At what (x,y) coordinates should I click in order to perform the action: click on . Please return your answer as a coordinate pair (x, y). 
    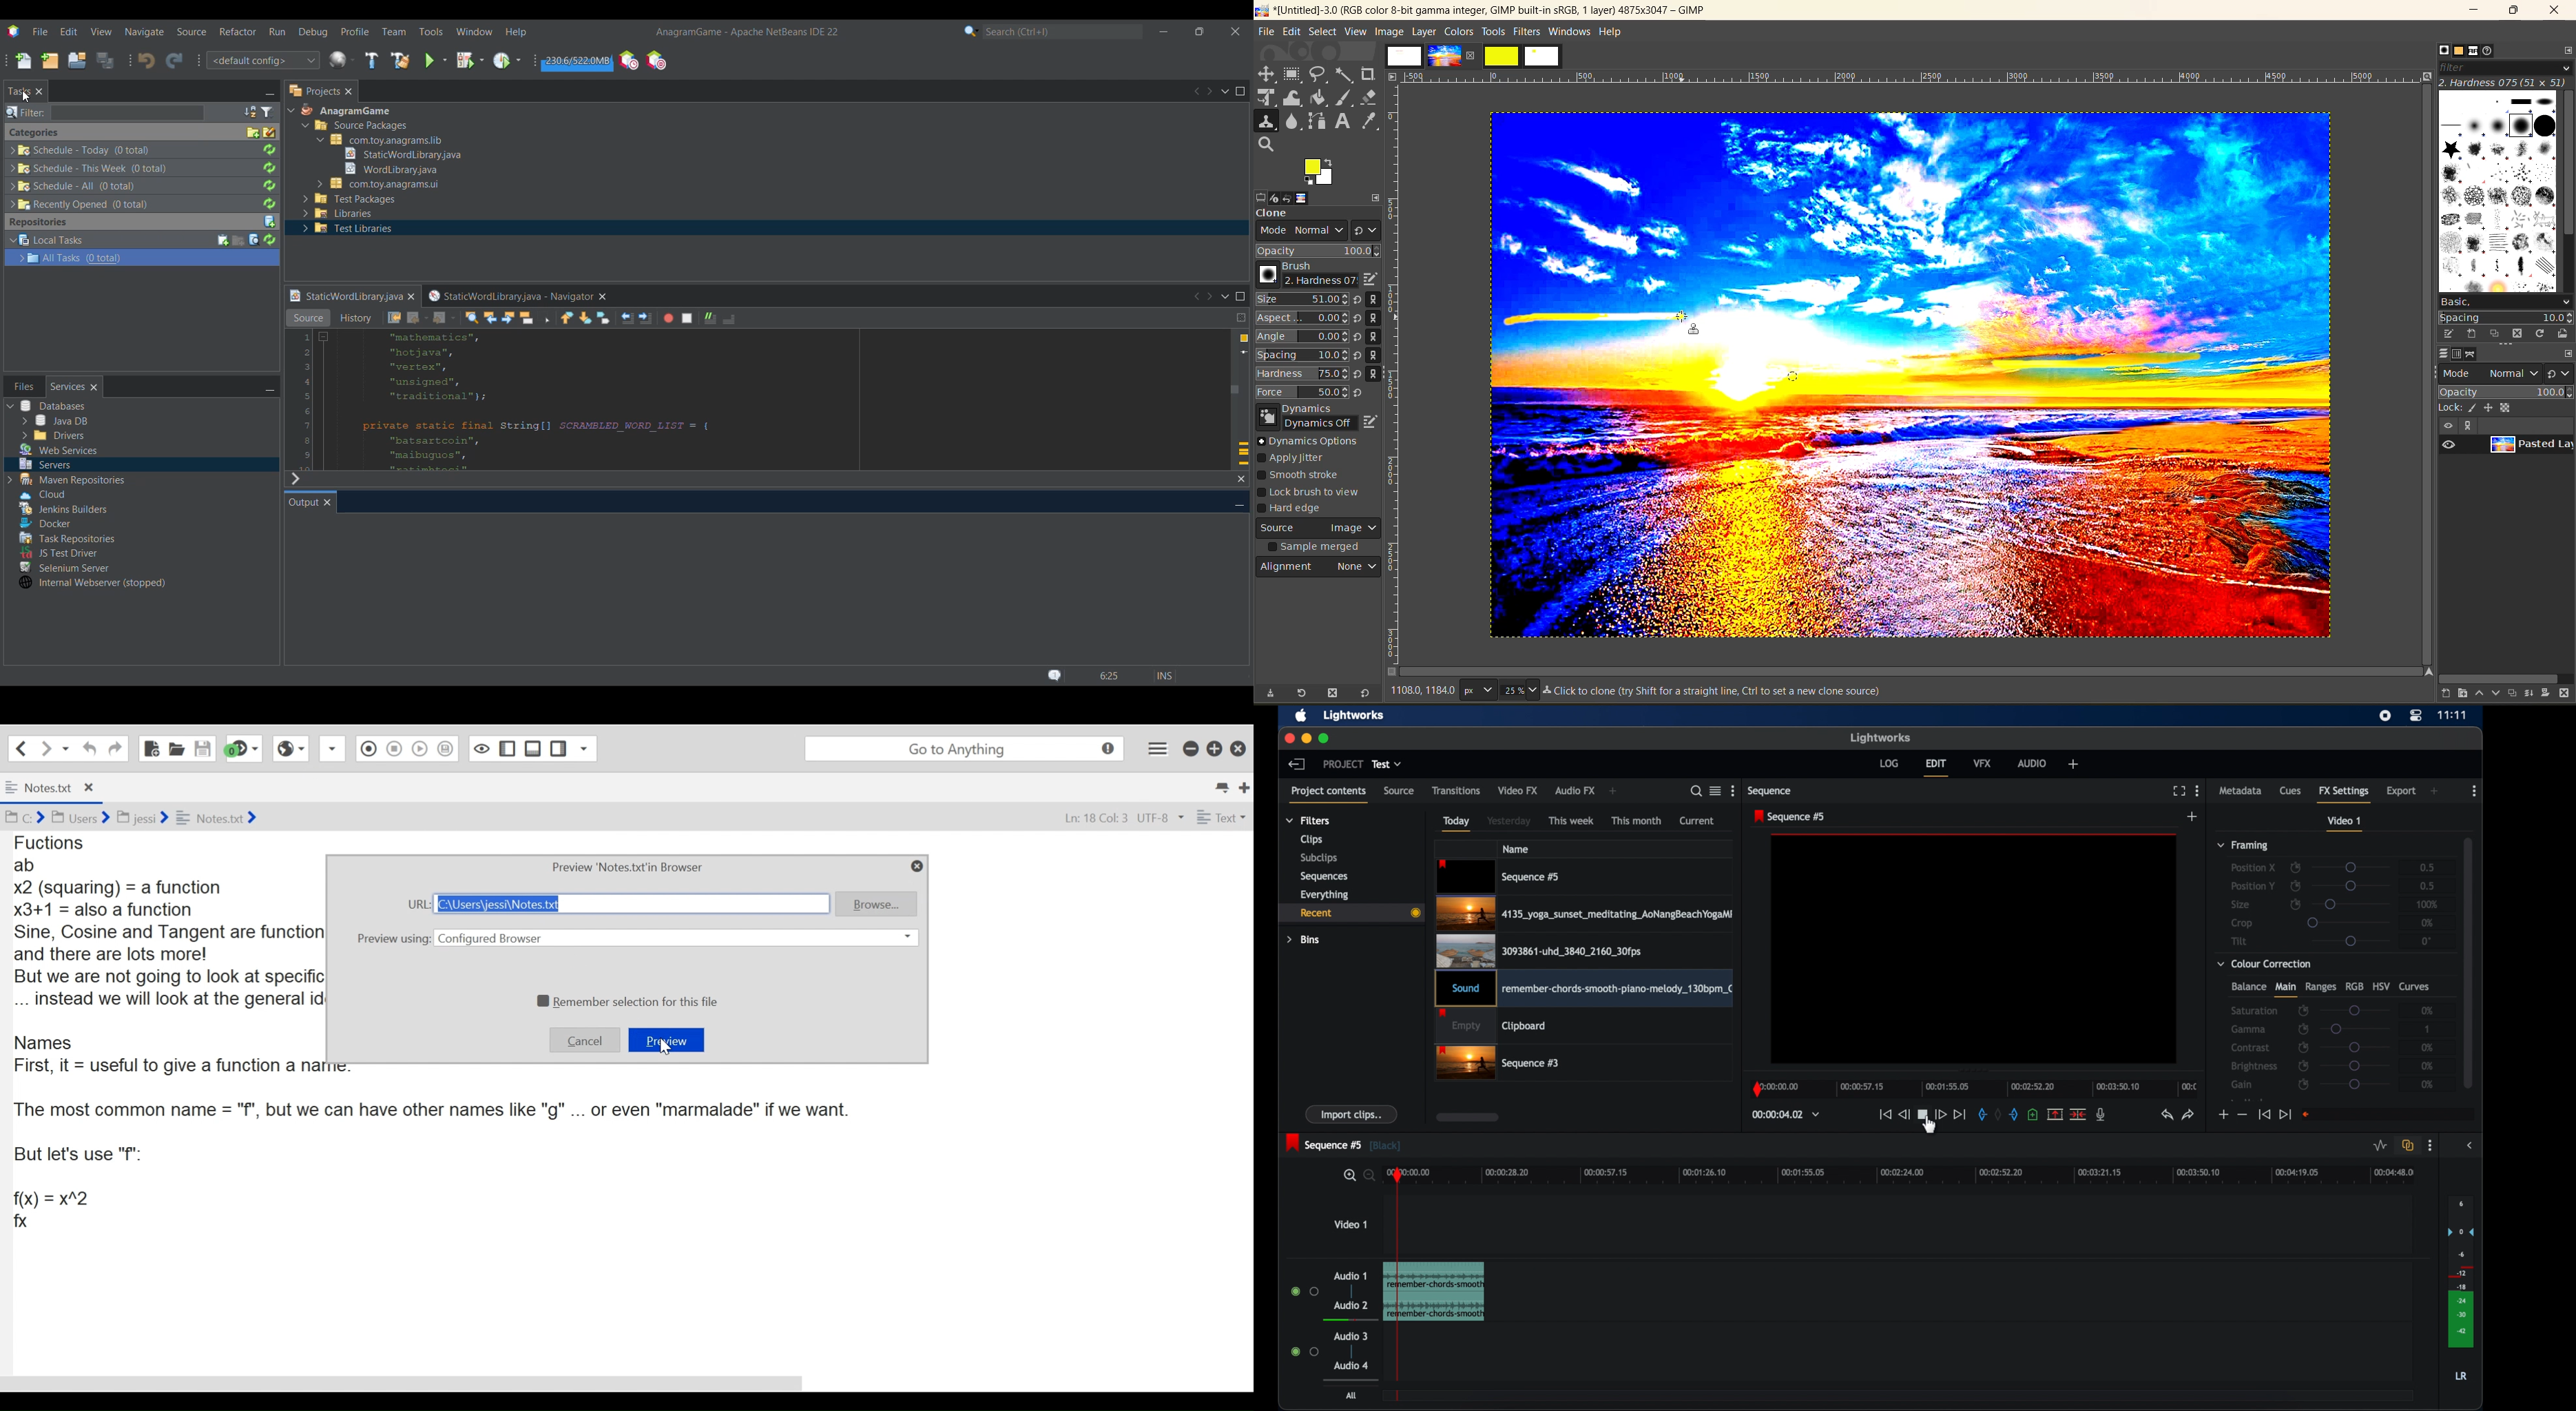
    Looking at the image, I should click on (65, 566).